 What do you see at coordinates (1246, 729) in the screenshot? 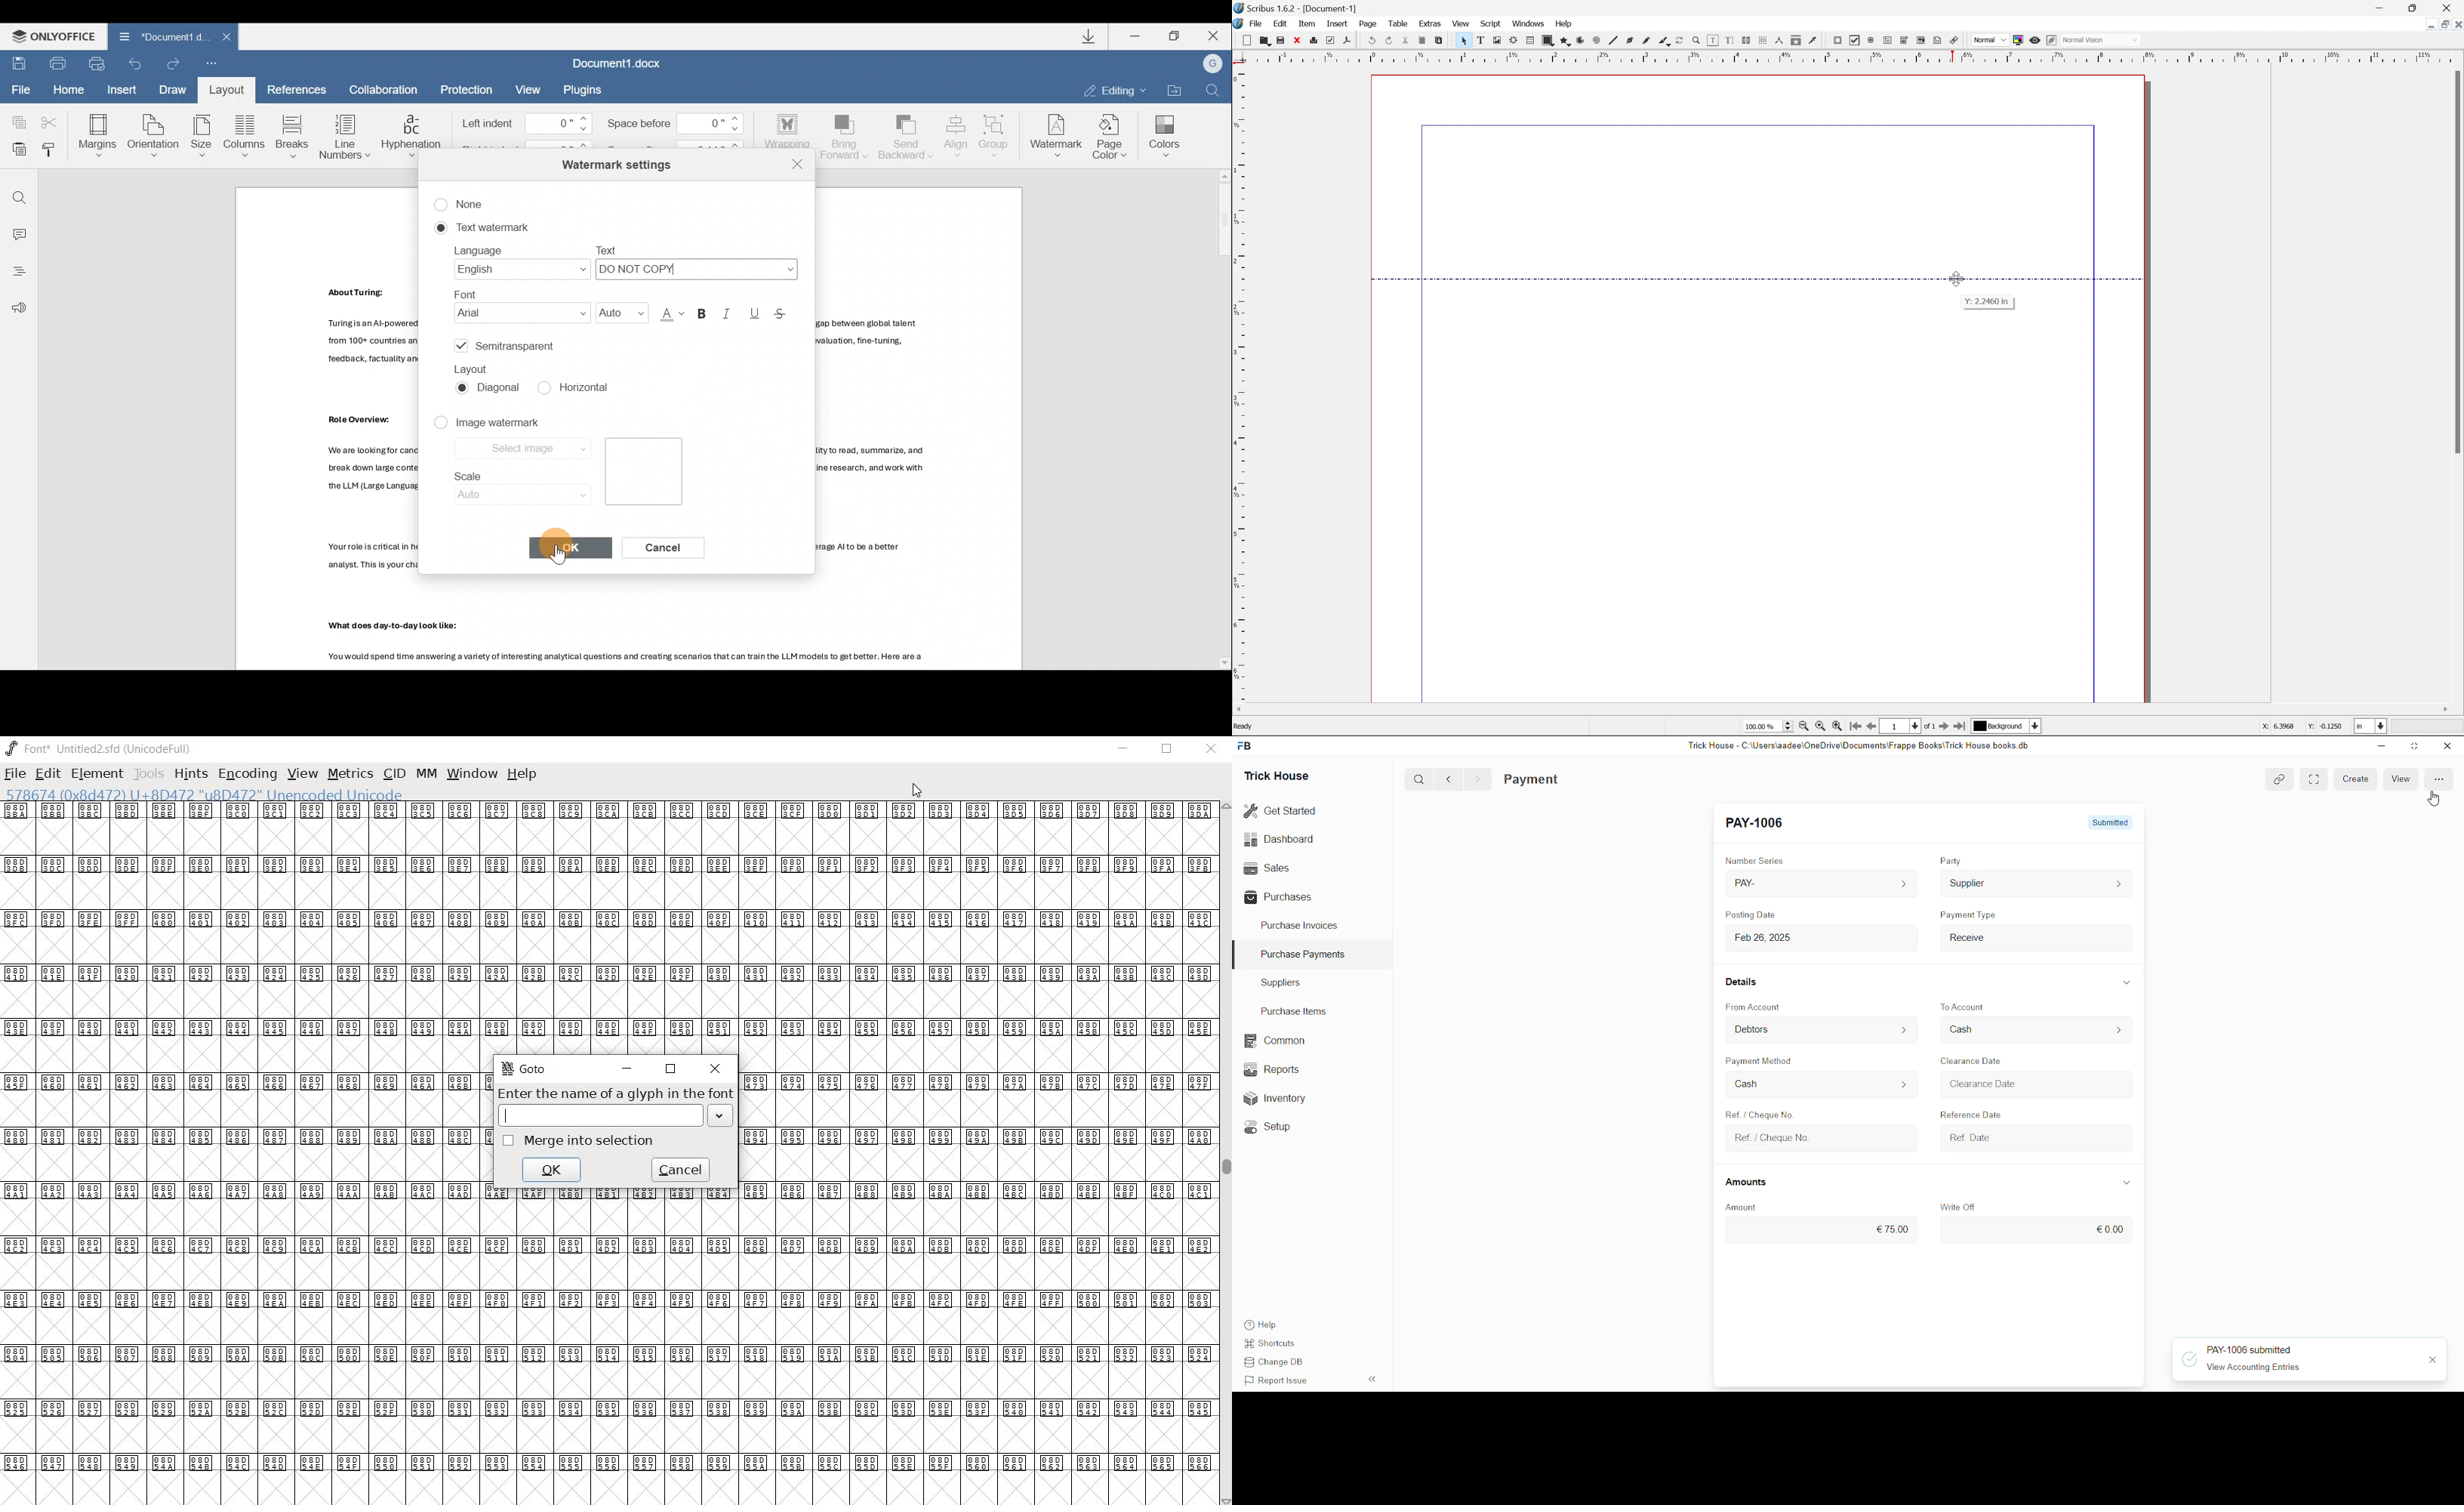
I see `Ready` at bounding box center [1246, 729].